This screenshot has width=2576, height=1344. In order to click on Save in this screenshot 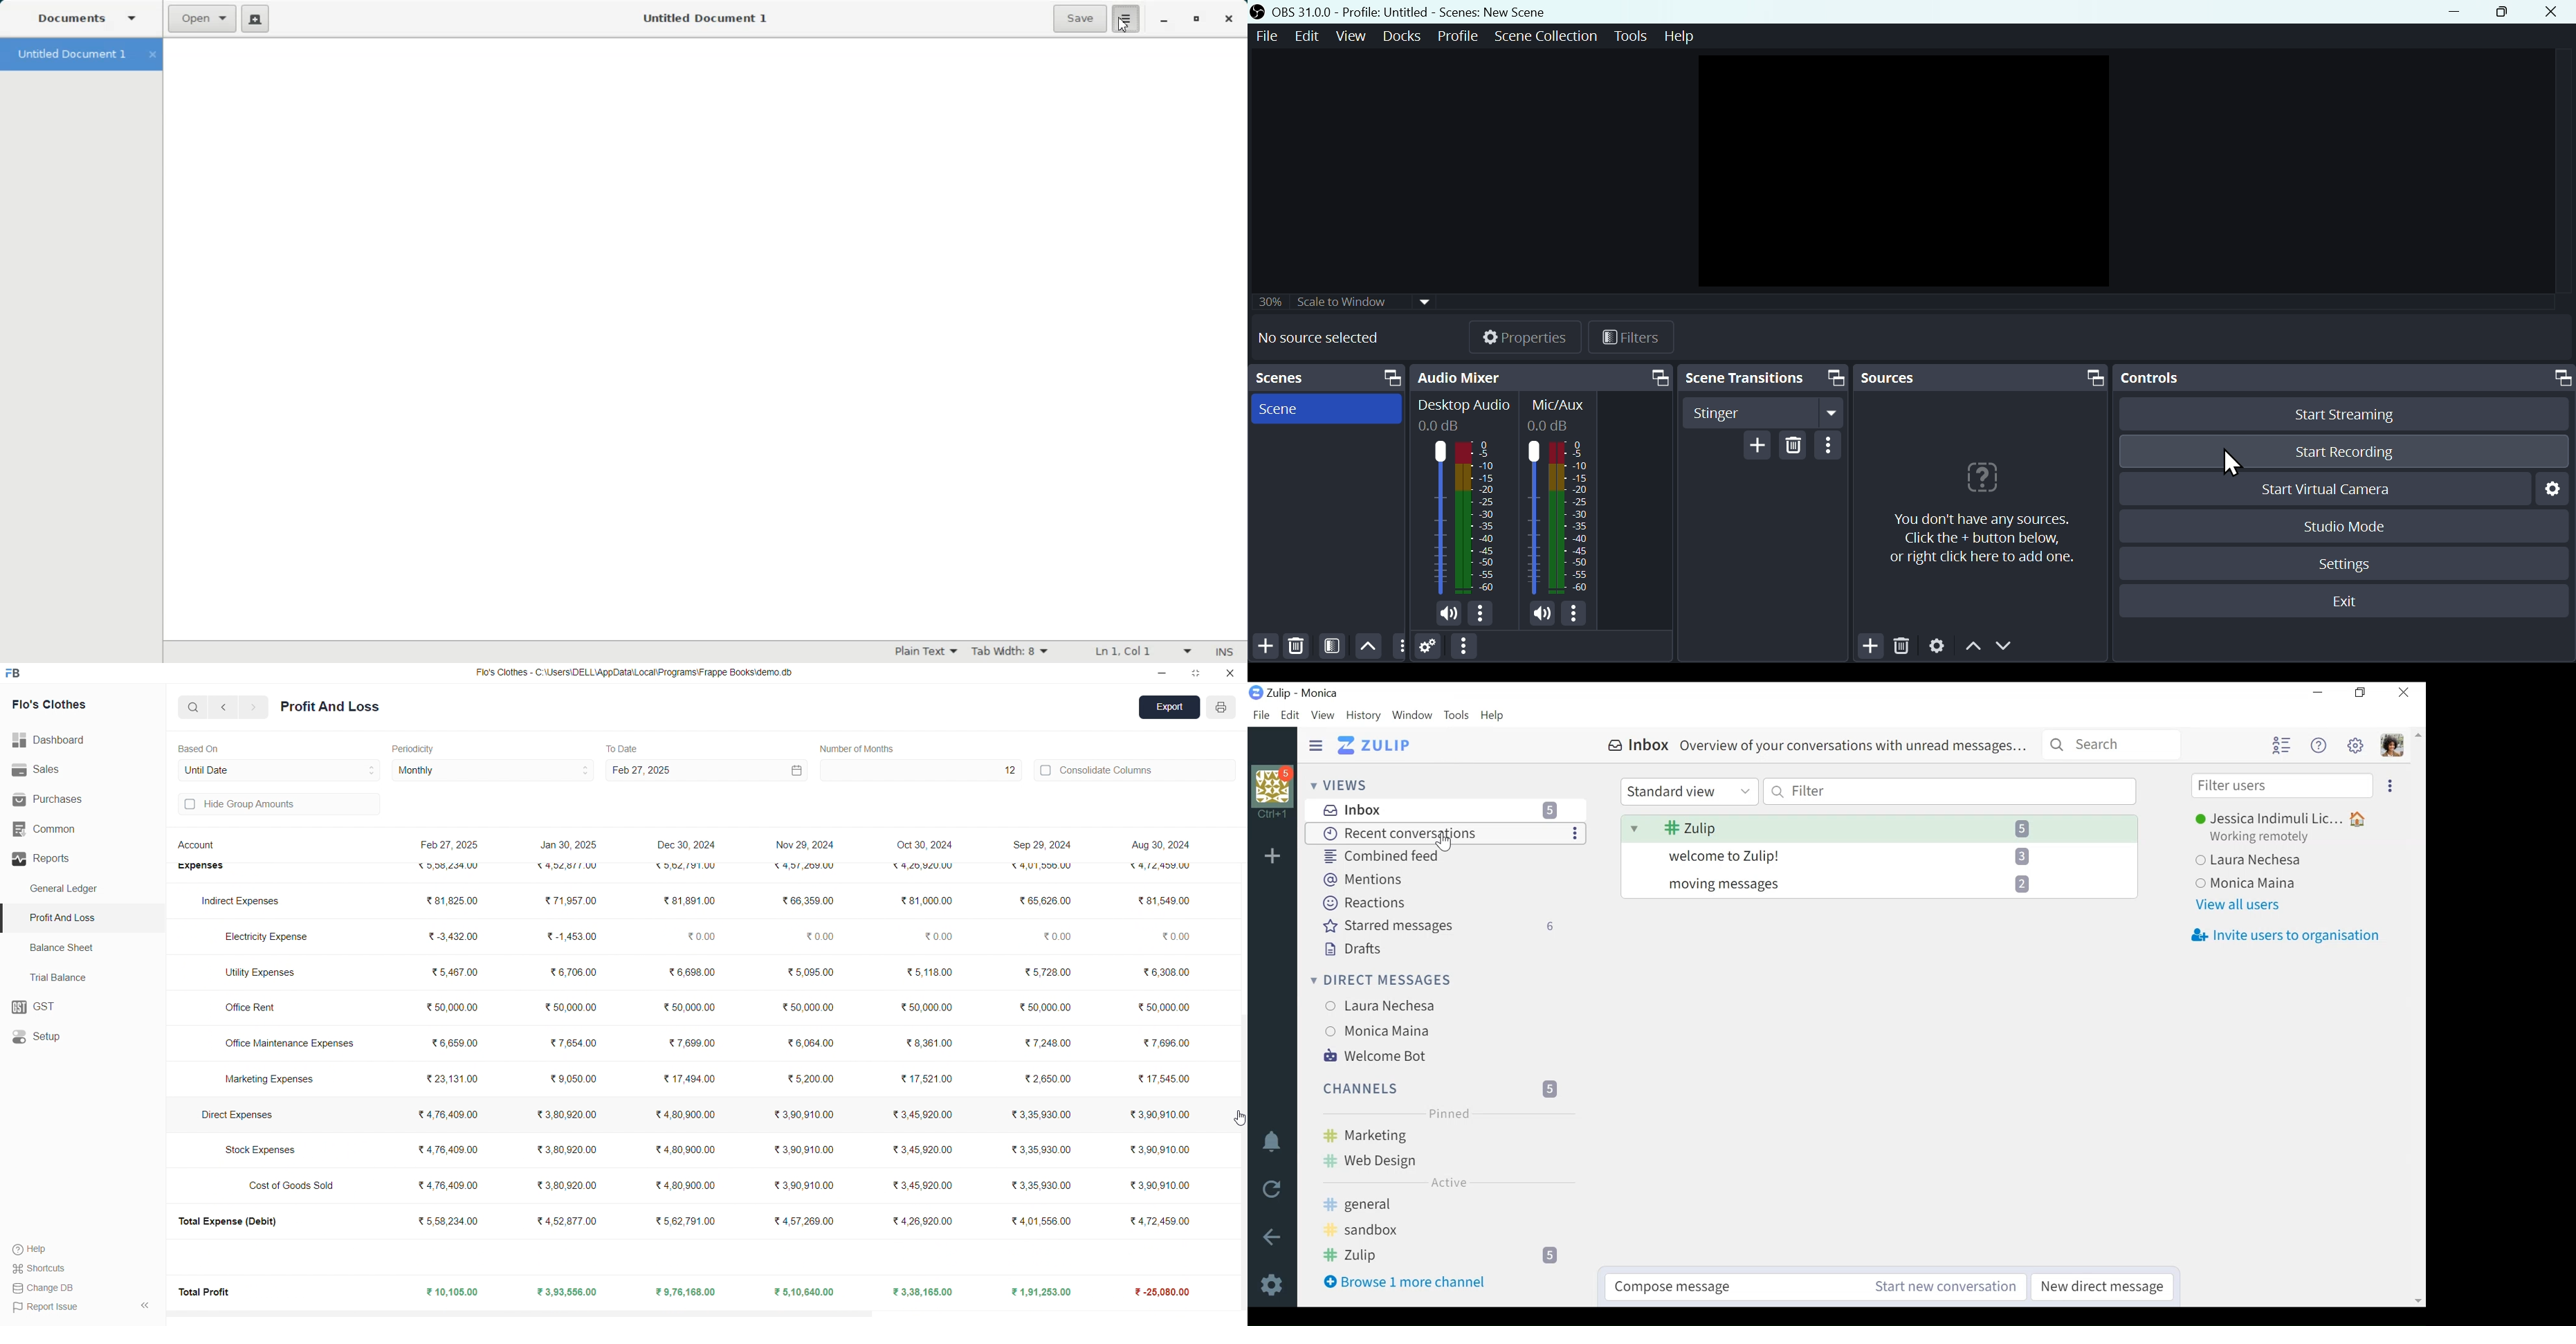, I will do `click(1079, 19)`.